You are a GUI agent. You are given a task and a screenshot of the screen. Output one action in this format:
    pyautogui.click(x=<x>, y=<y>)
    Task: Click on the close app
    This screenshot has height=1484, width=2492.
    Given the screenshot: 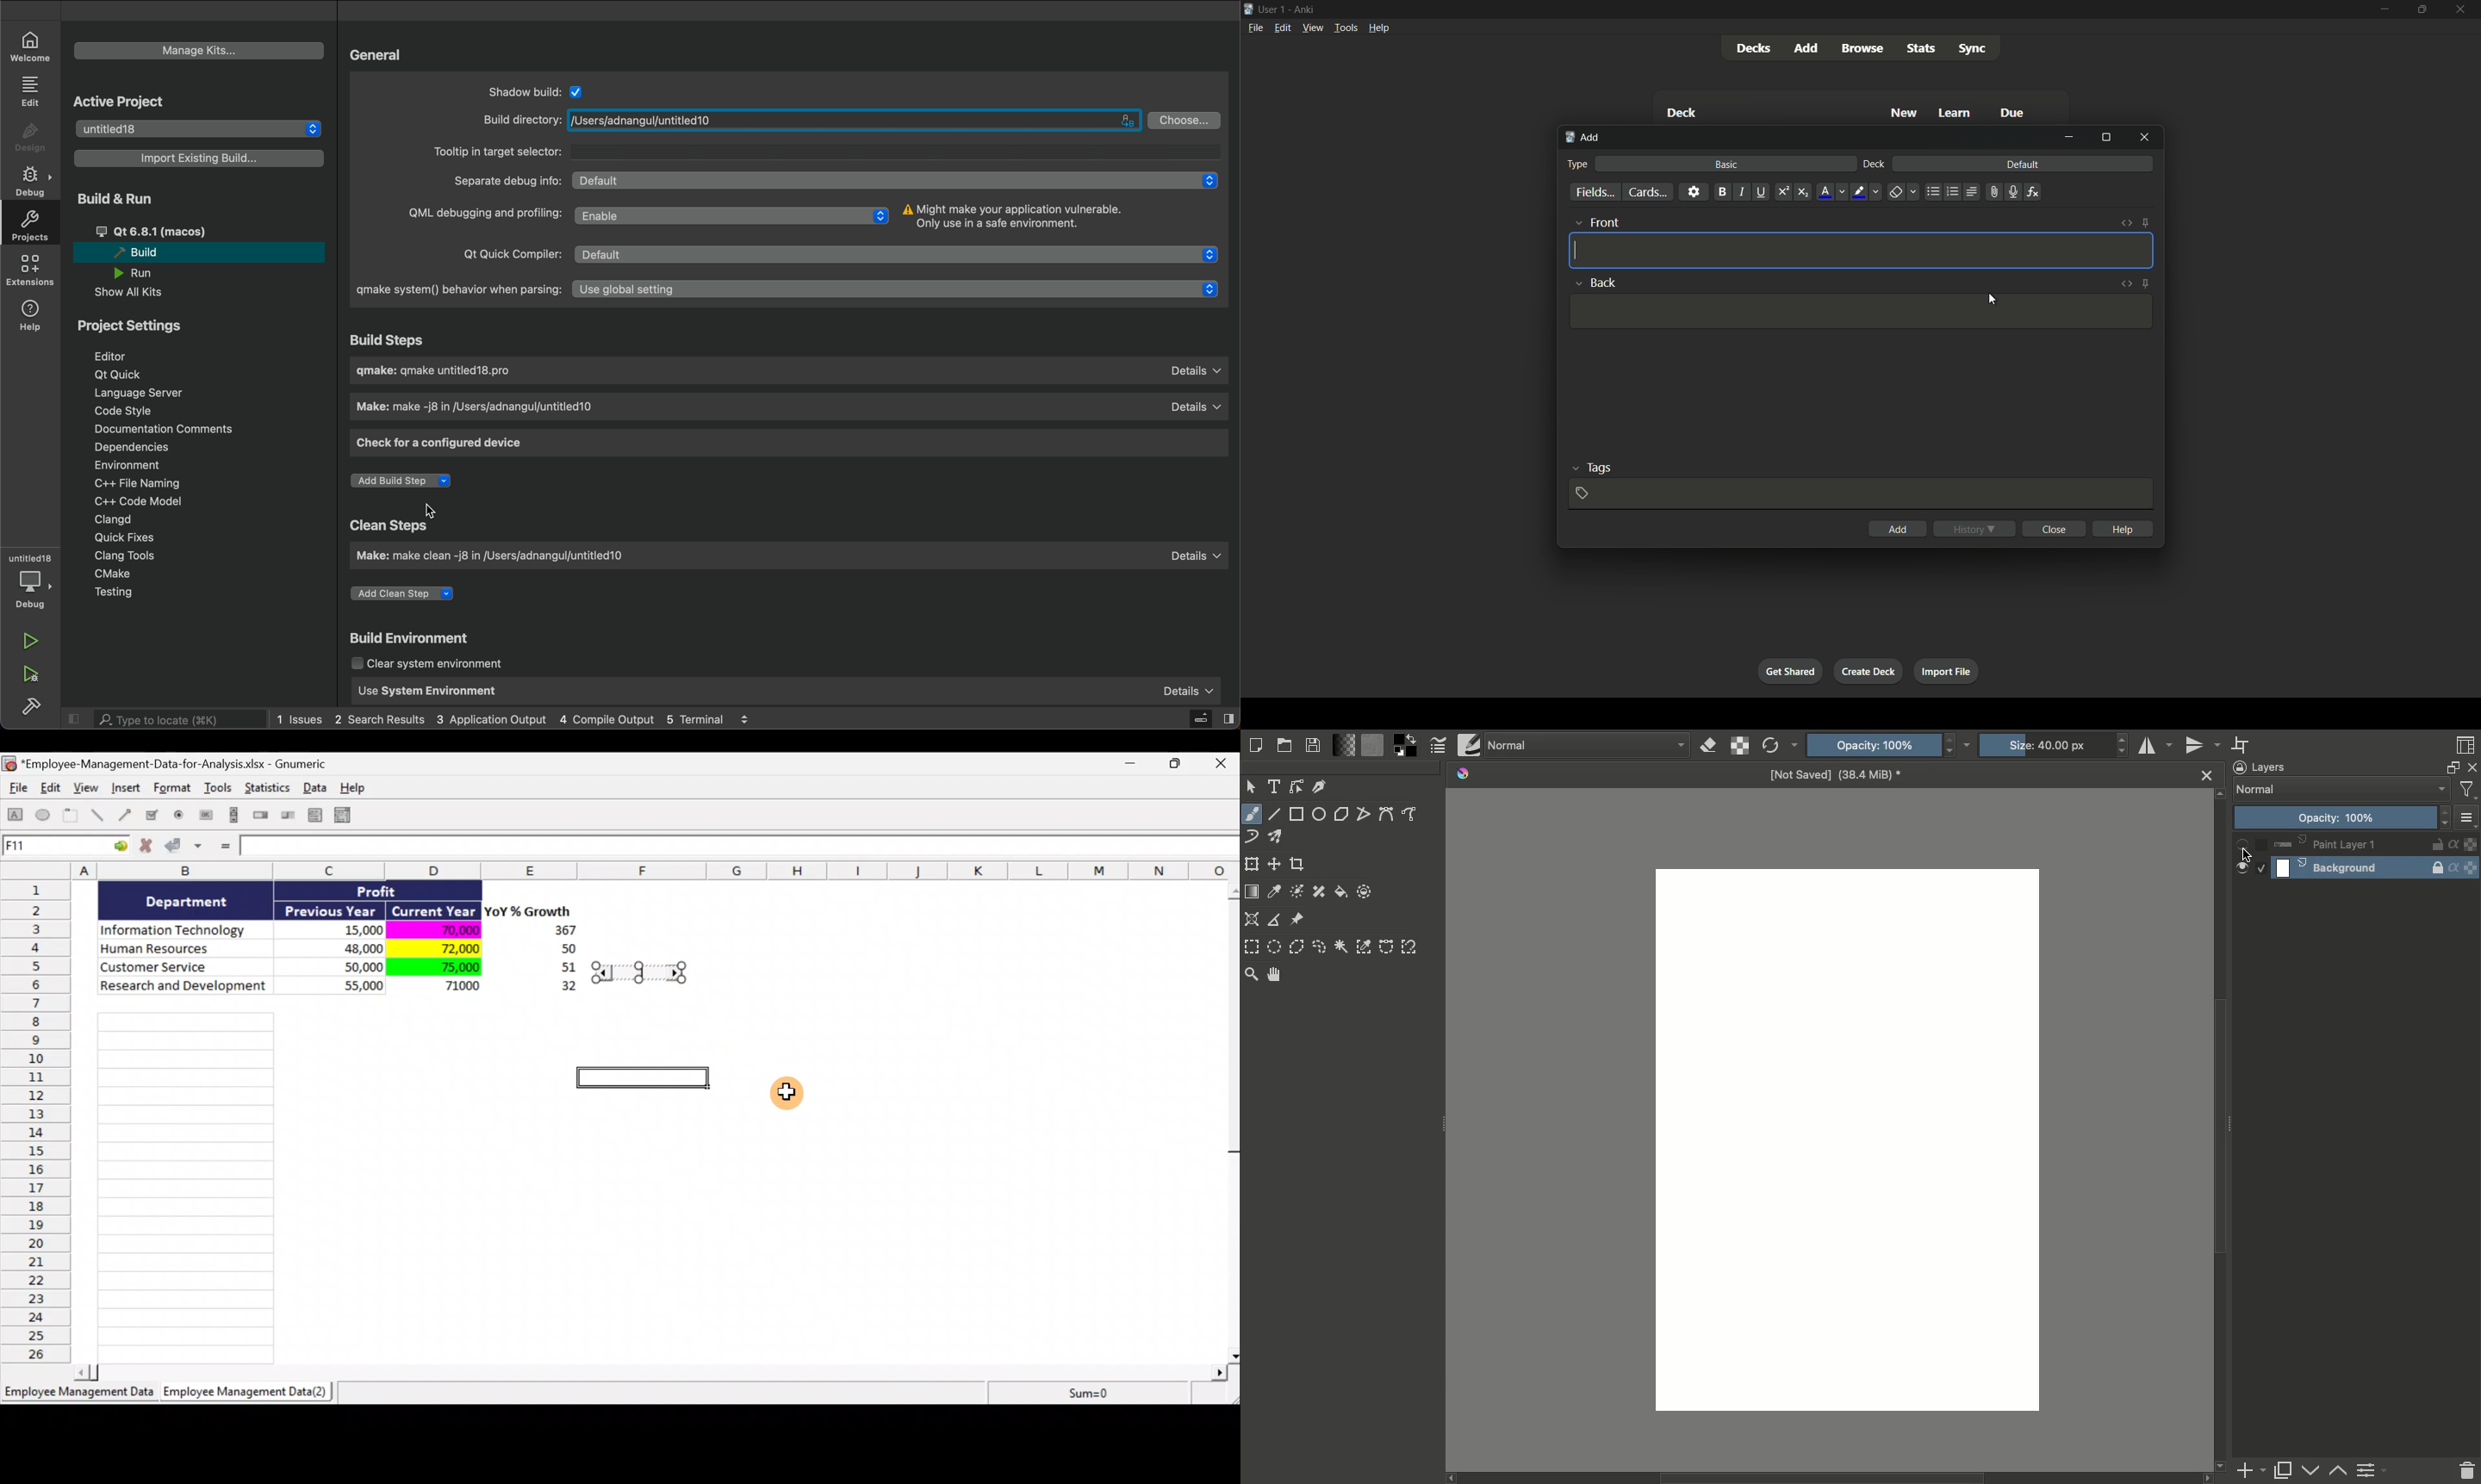 What is the action you would take?
    pyautogui.click(x=2464, y=10)
    